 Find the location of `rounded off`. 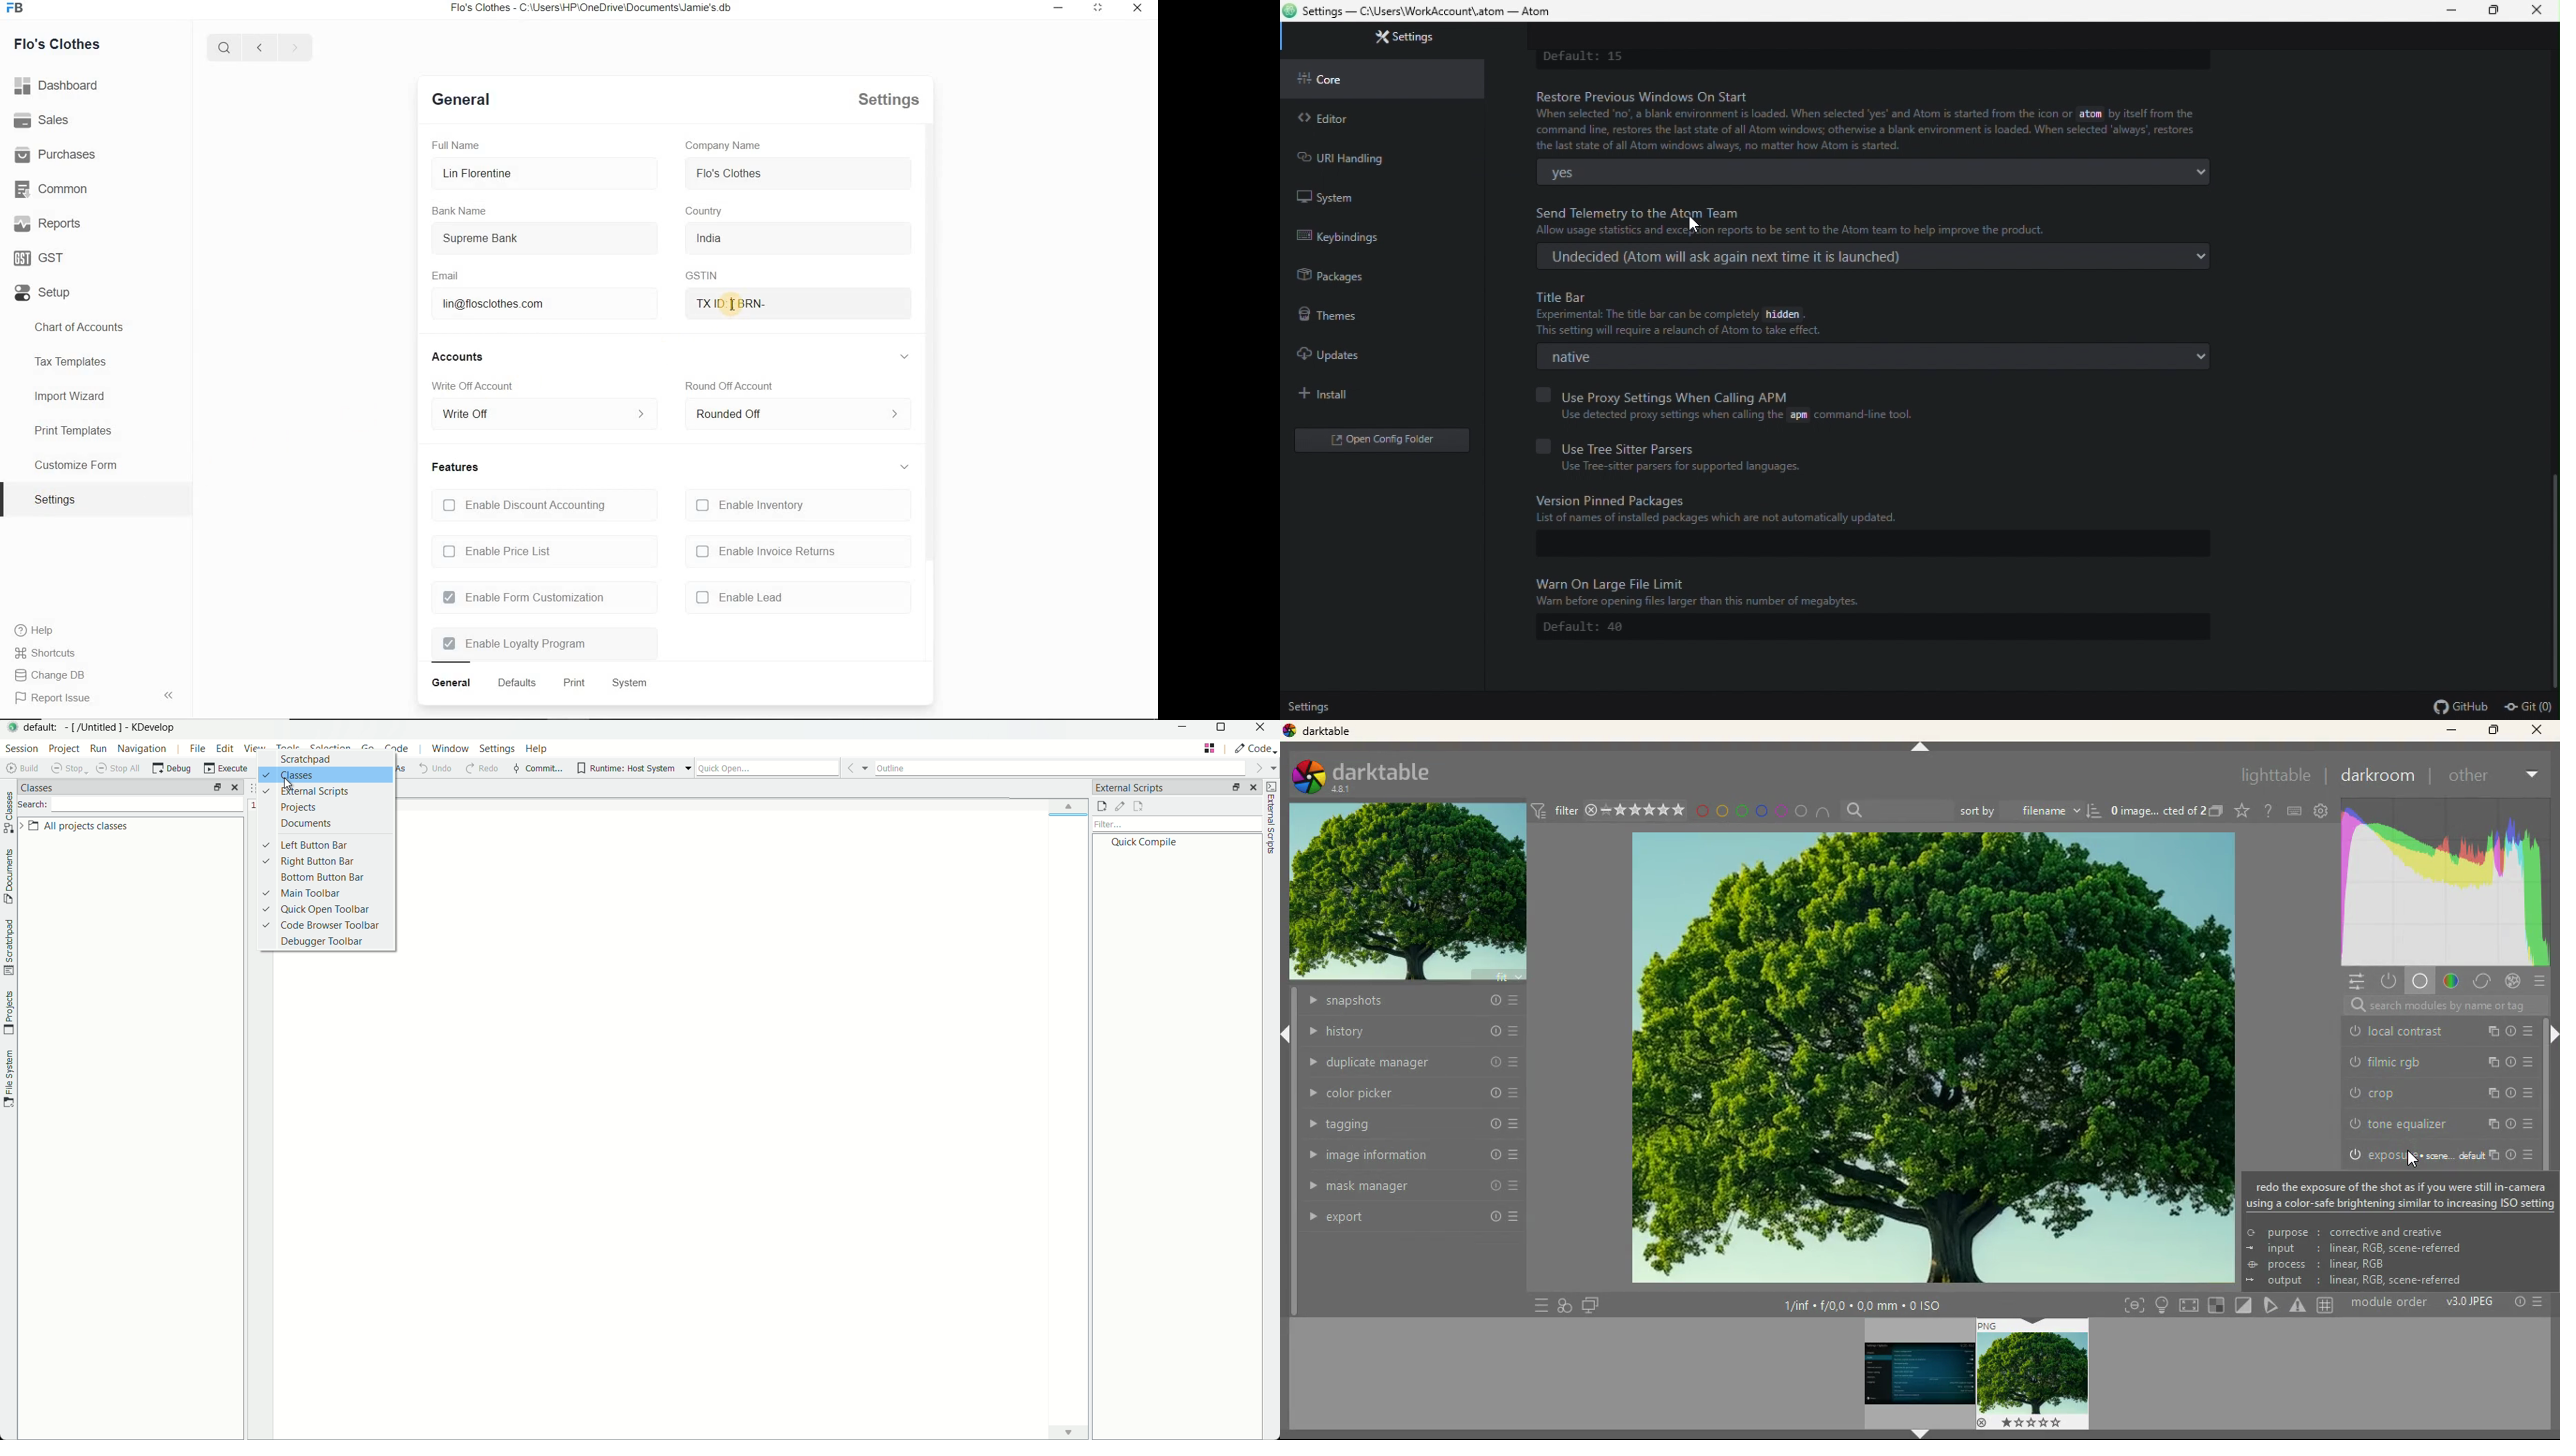

rounded off is located at coordinates (794, 417).